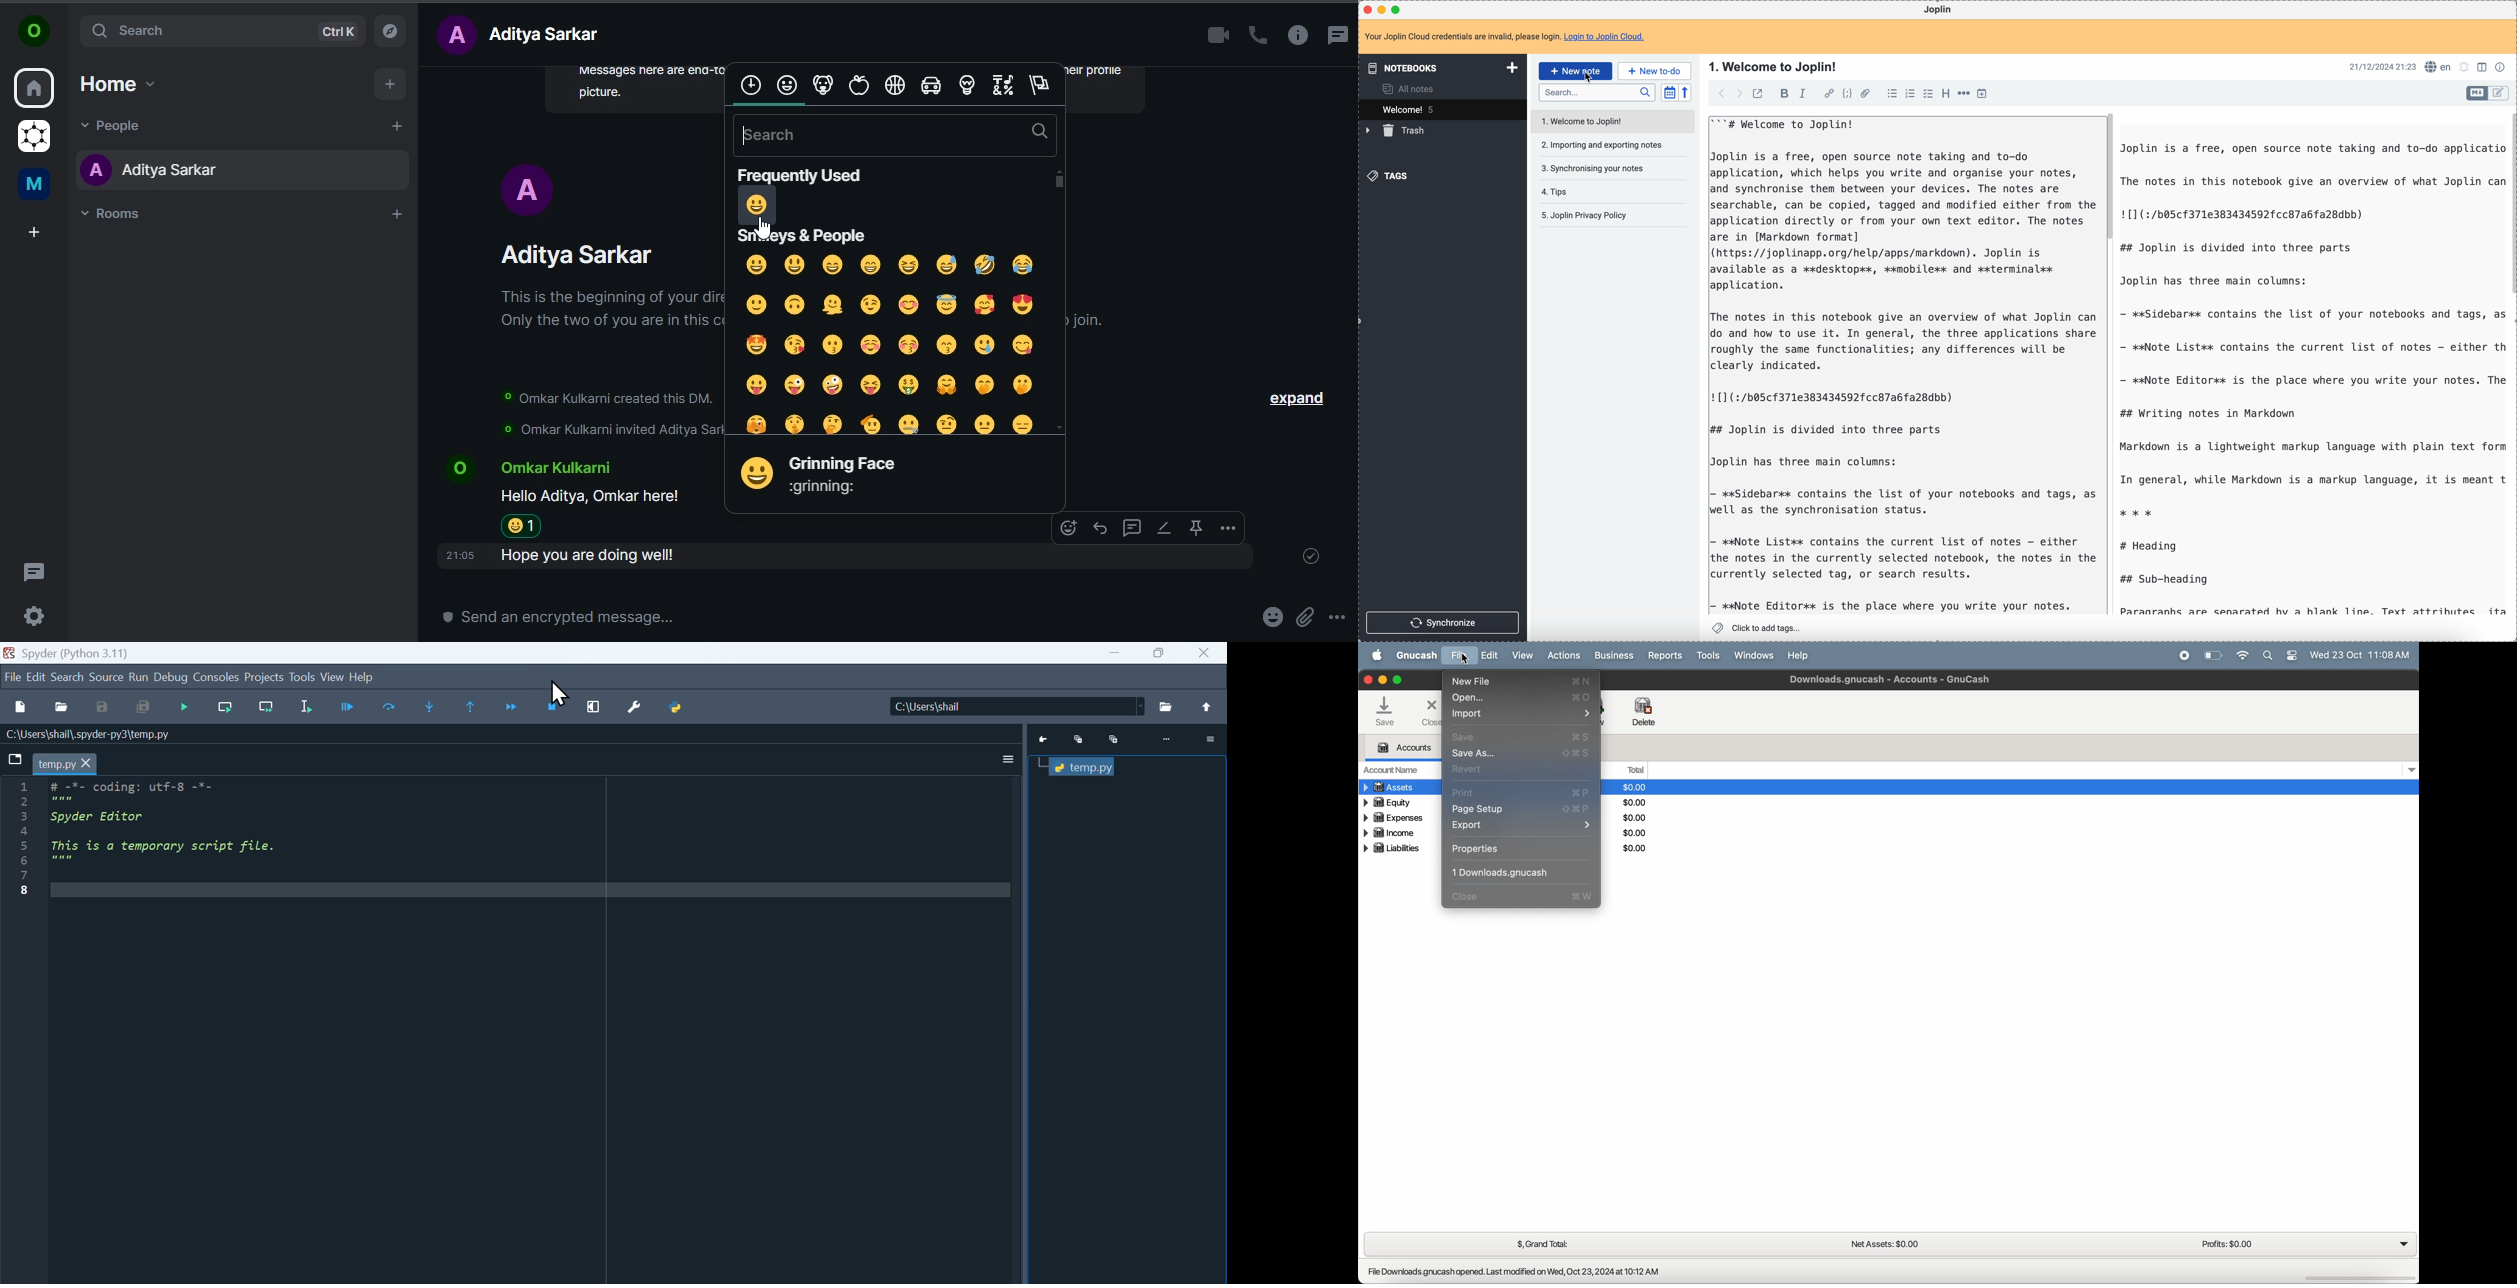  What do you see at coordinates (1828, 94) in the screenshot?
I see `hyperlink` at bounding box center [1828, 94].